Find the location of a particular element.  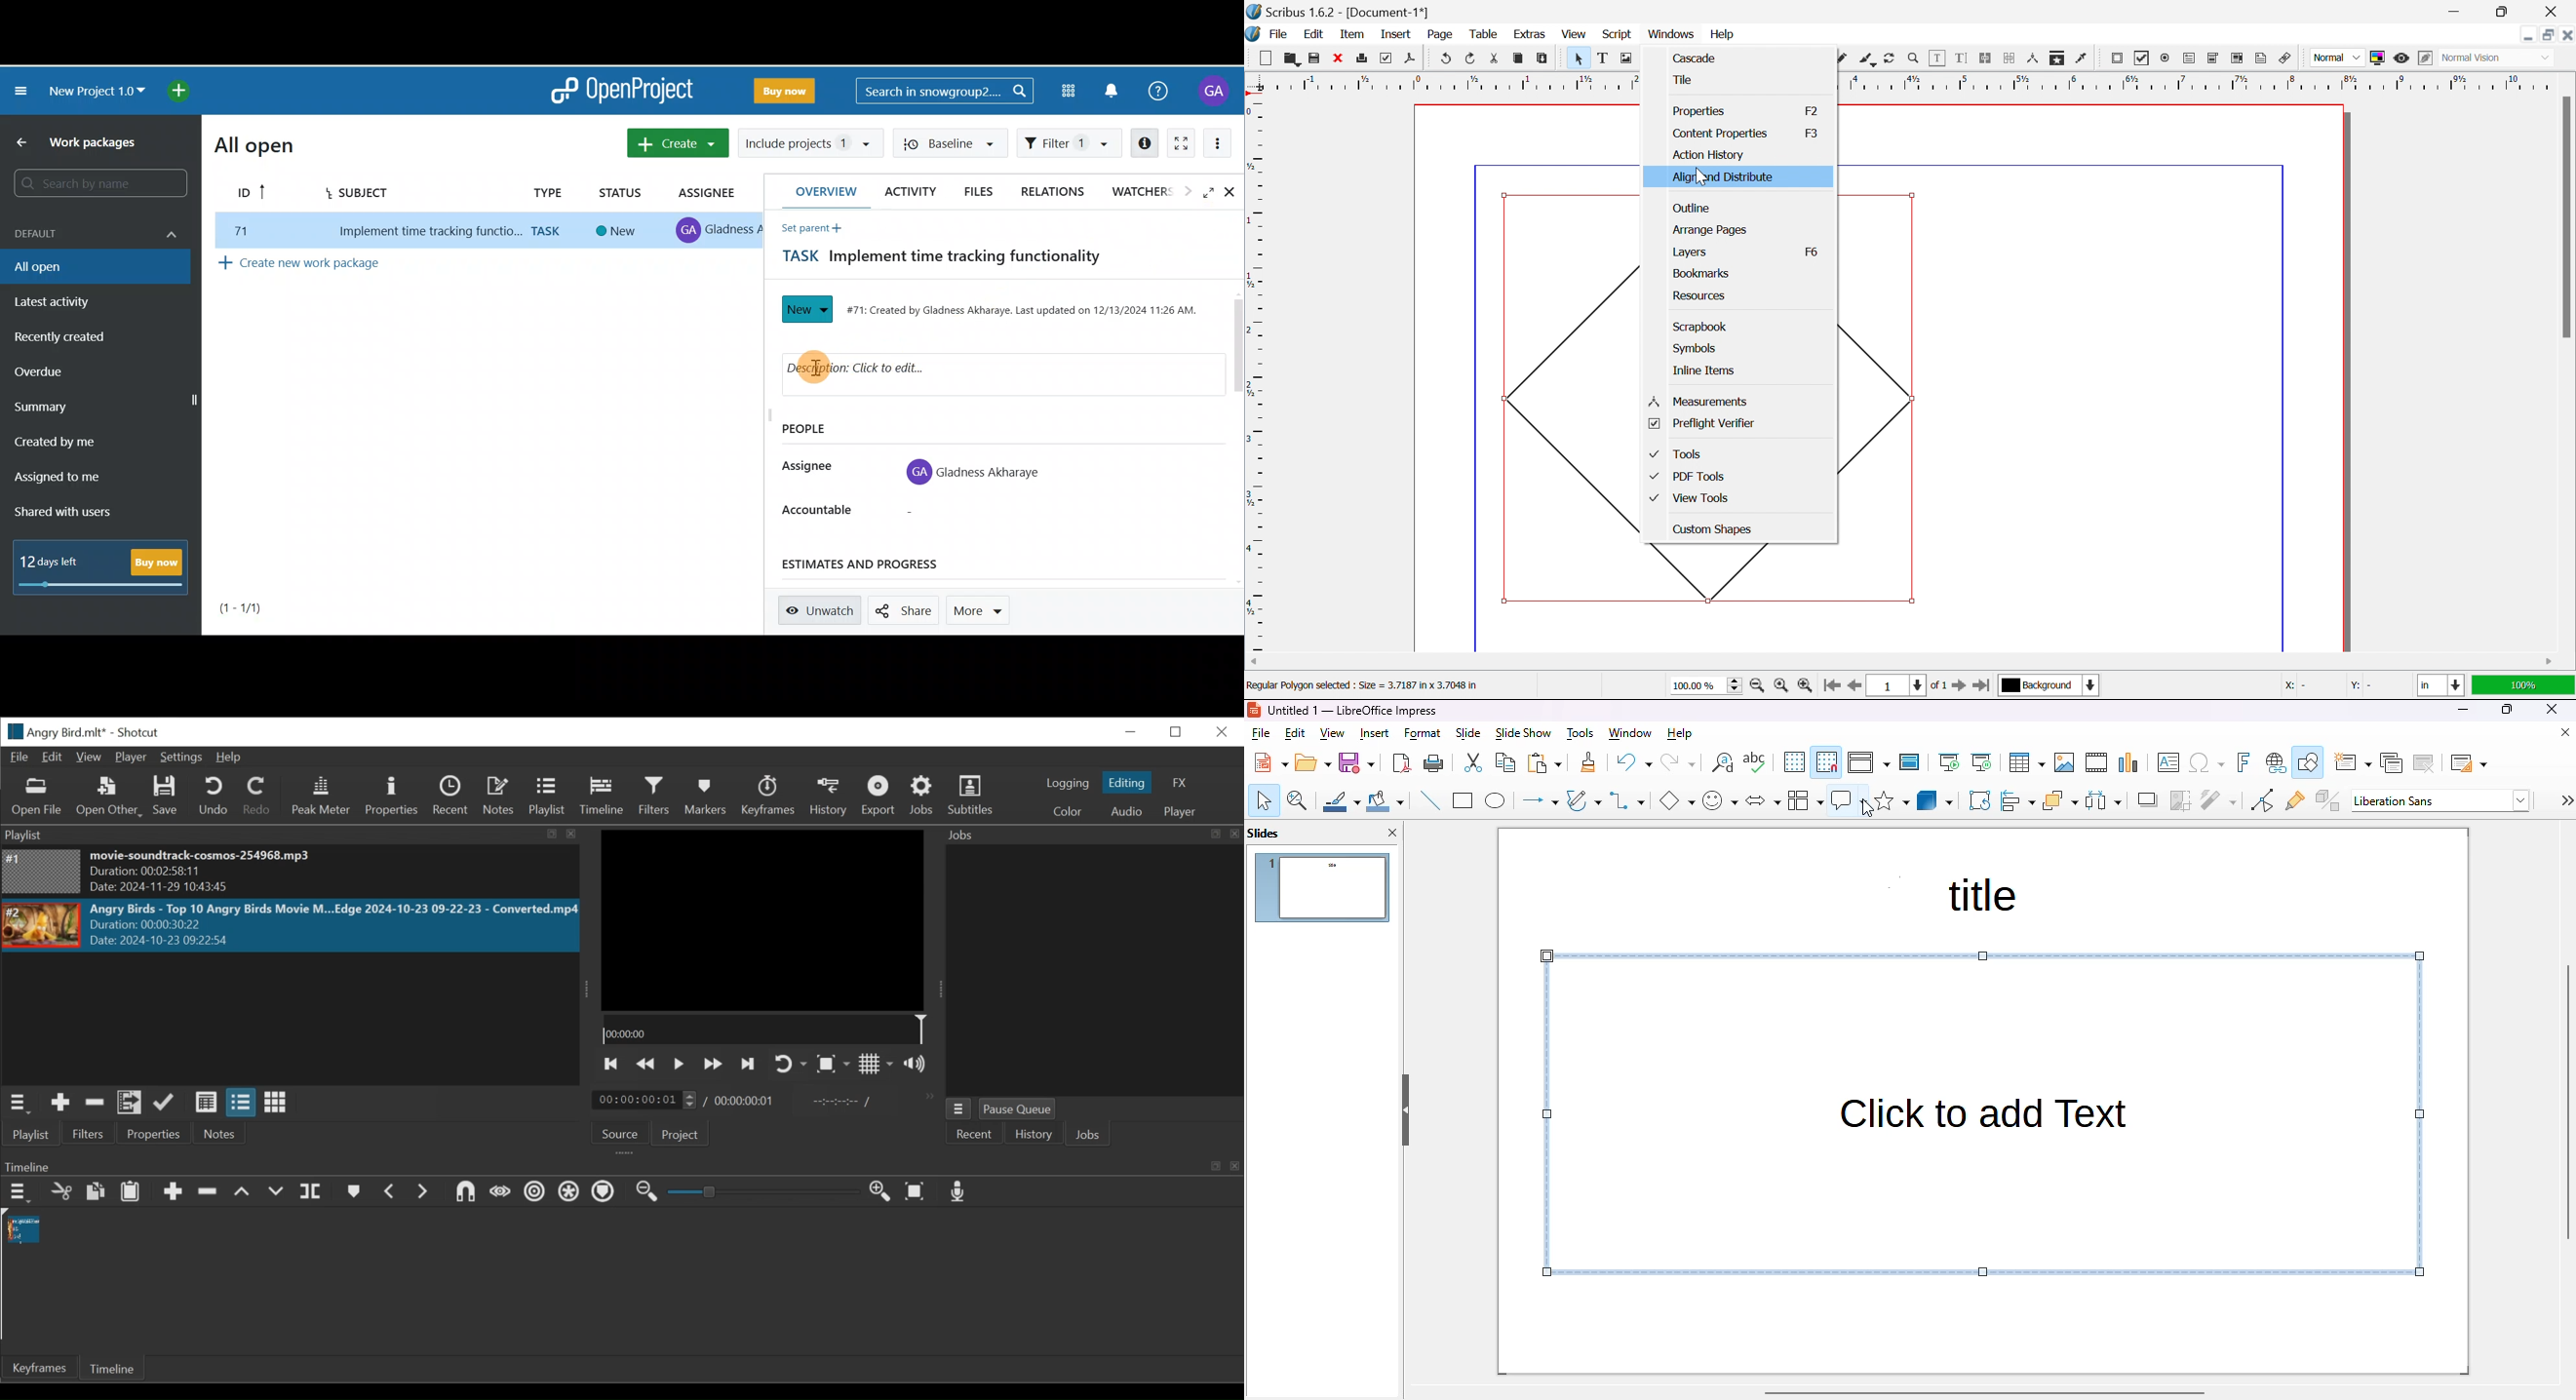

Close is located at coordinates (2567, 35).